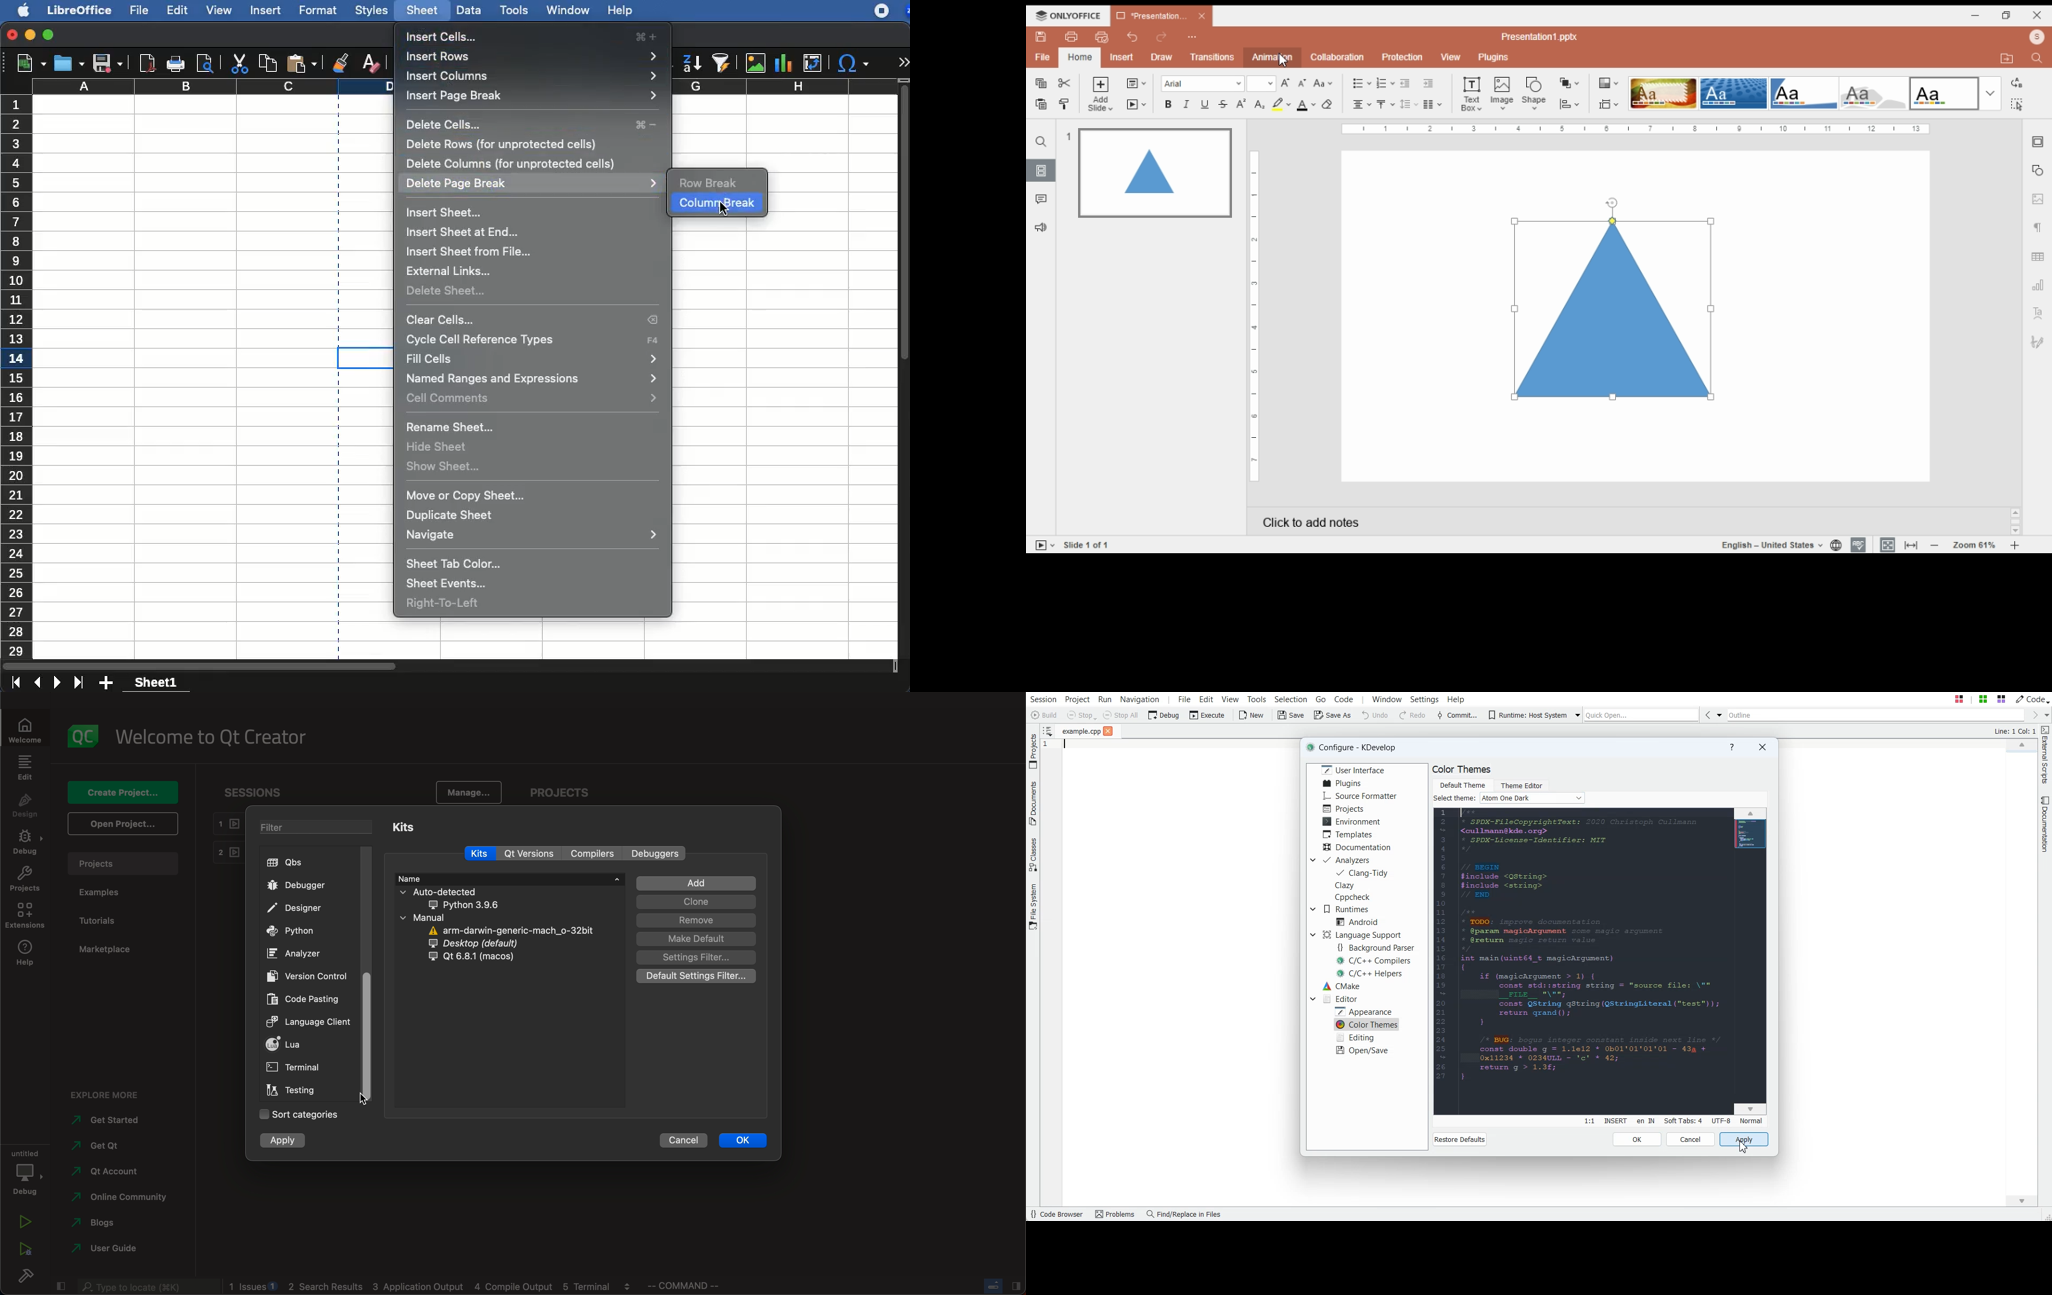 This screenshot has height=1316, width=2072. What do you see at coordinates (722, 63) in the screenshot?
I see `autofilter` at bounding box center [722, 63].